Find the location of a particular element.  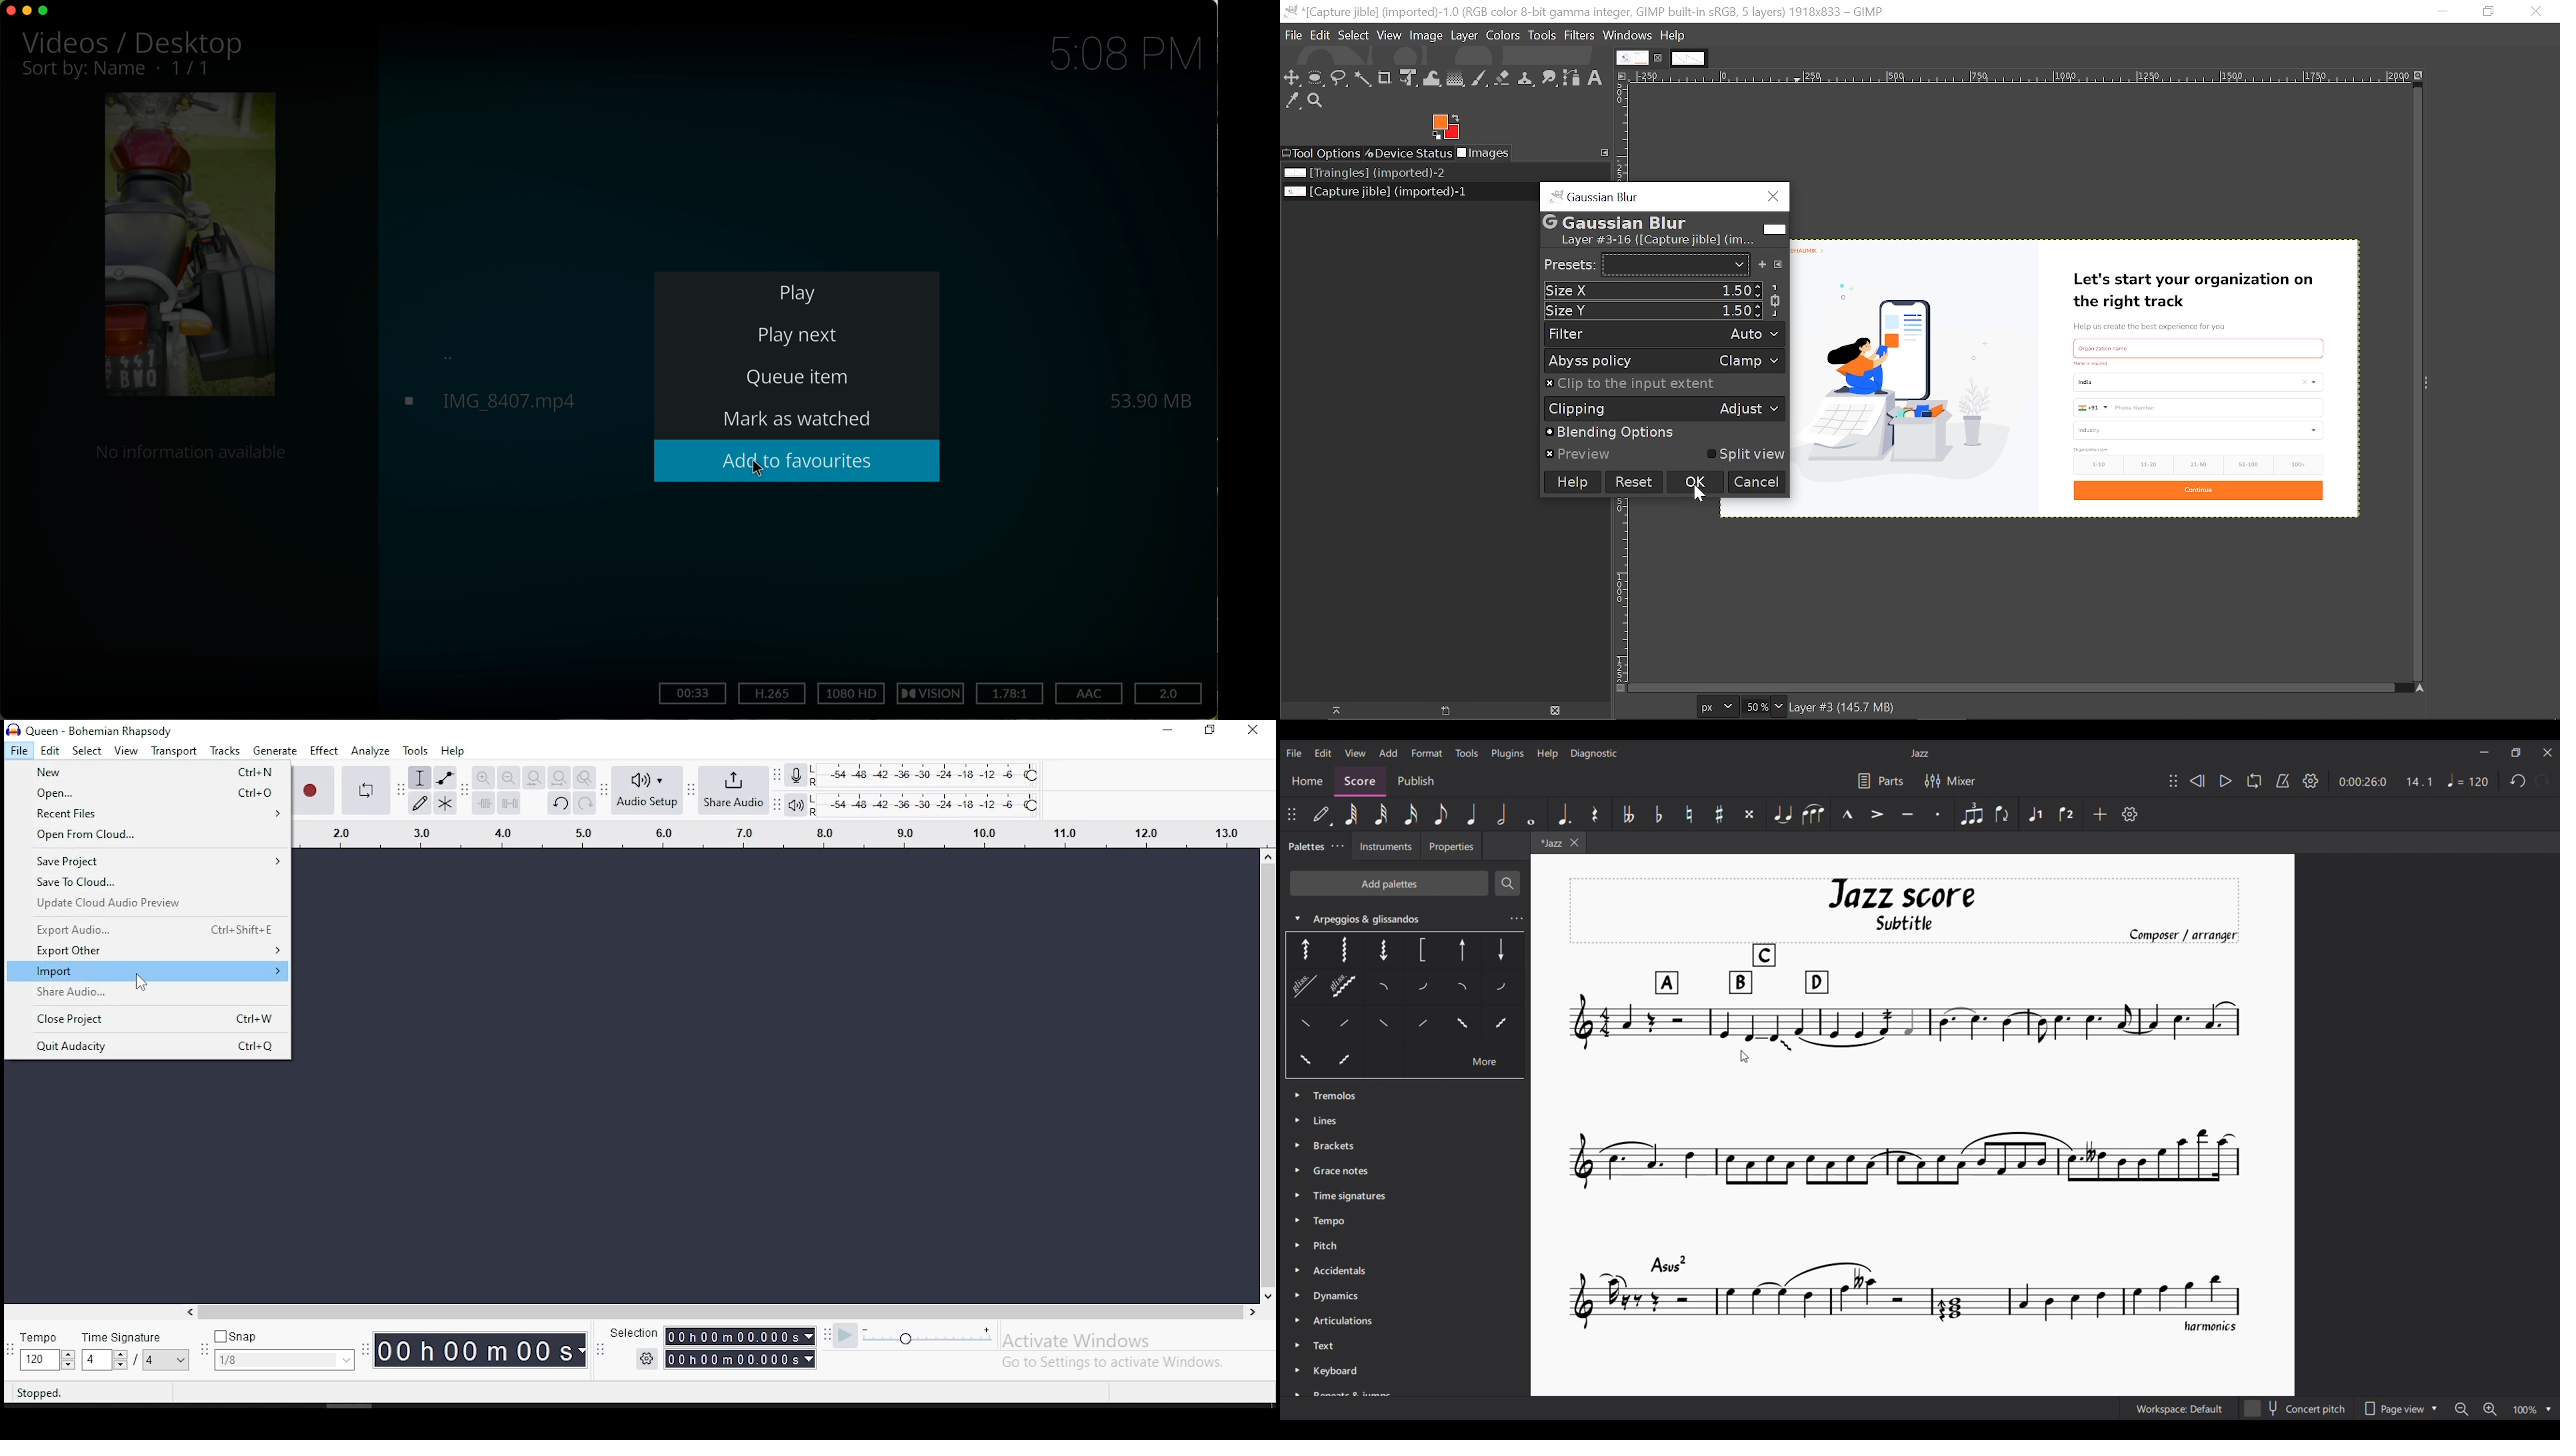

mark as watched is located at coordinates (806, 422).